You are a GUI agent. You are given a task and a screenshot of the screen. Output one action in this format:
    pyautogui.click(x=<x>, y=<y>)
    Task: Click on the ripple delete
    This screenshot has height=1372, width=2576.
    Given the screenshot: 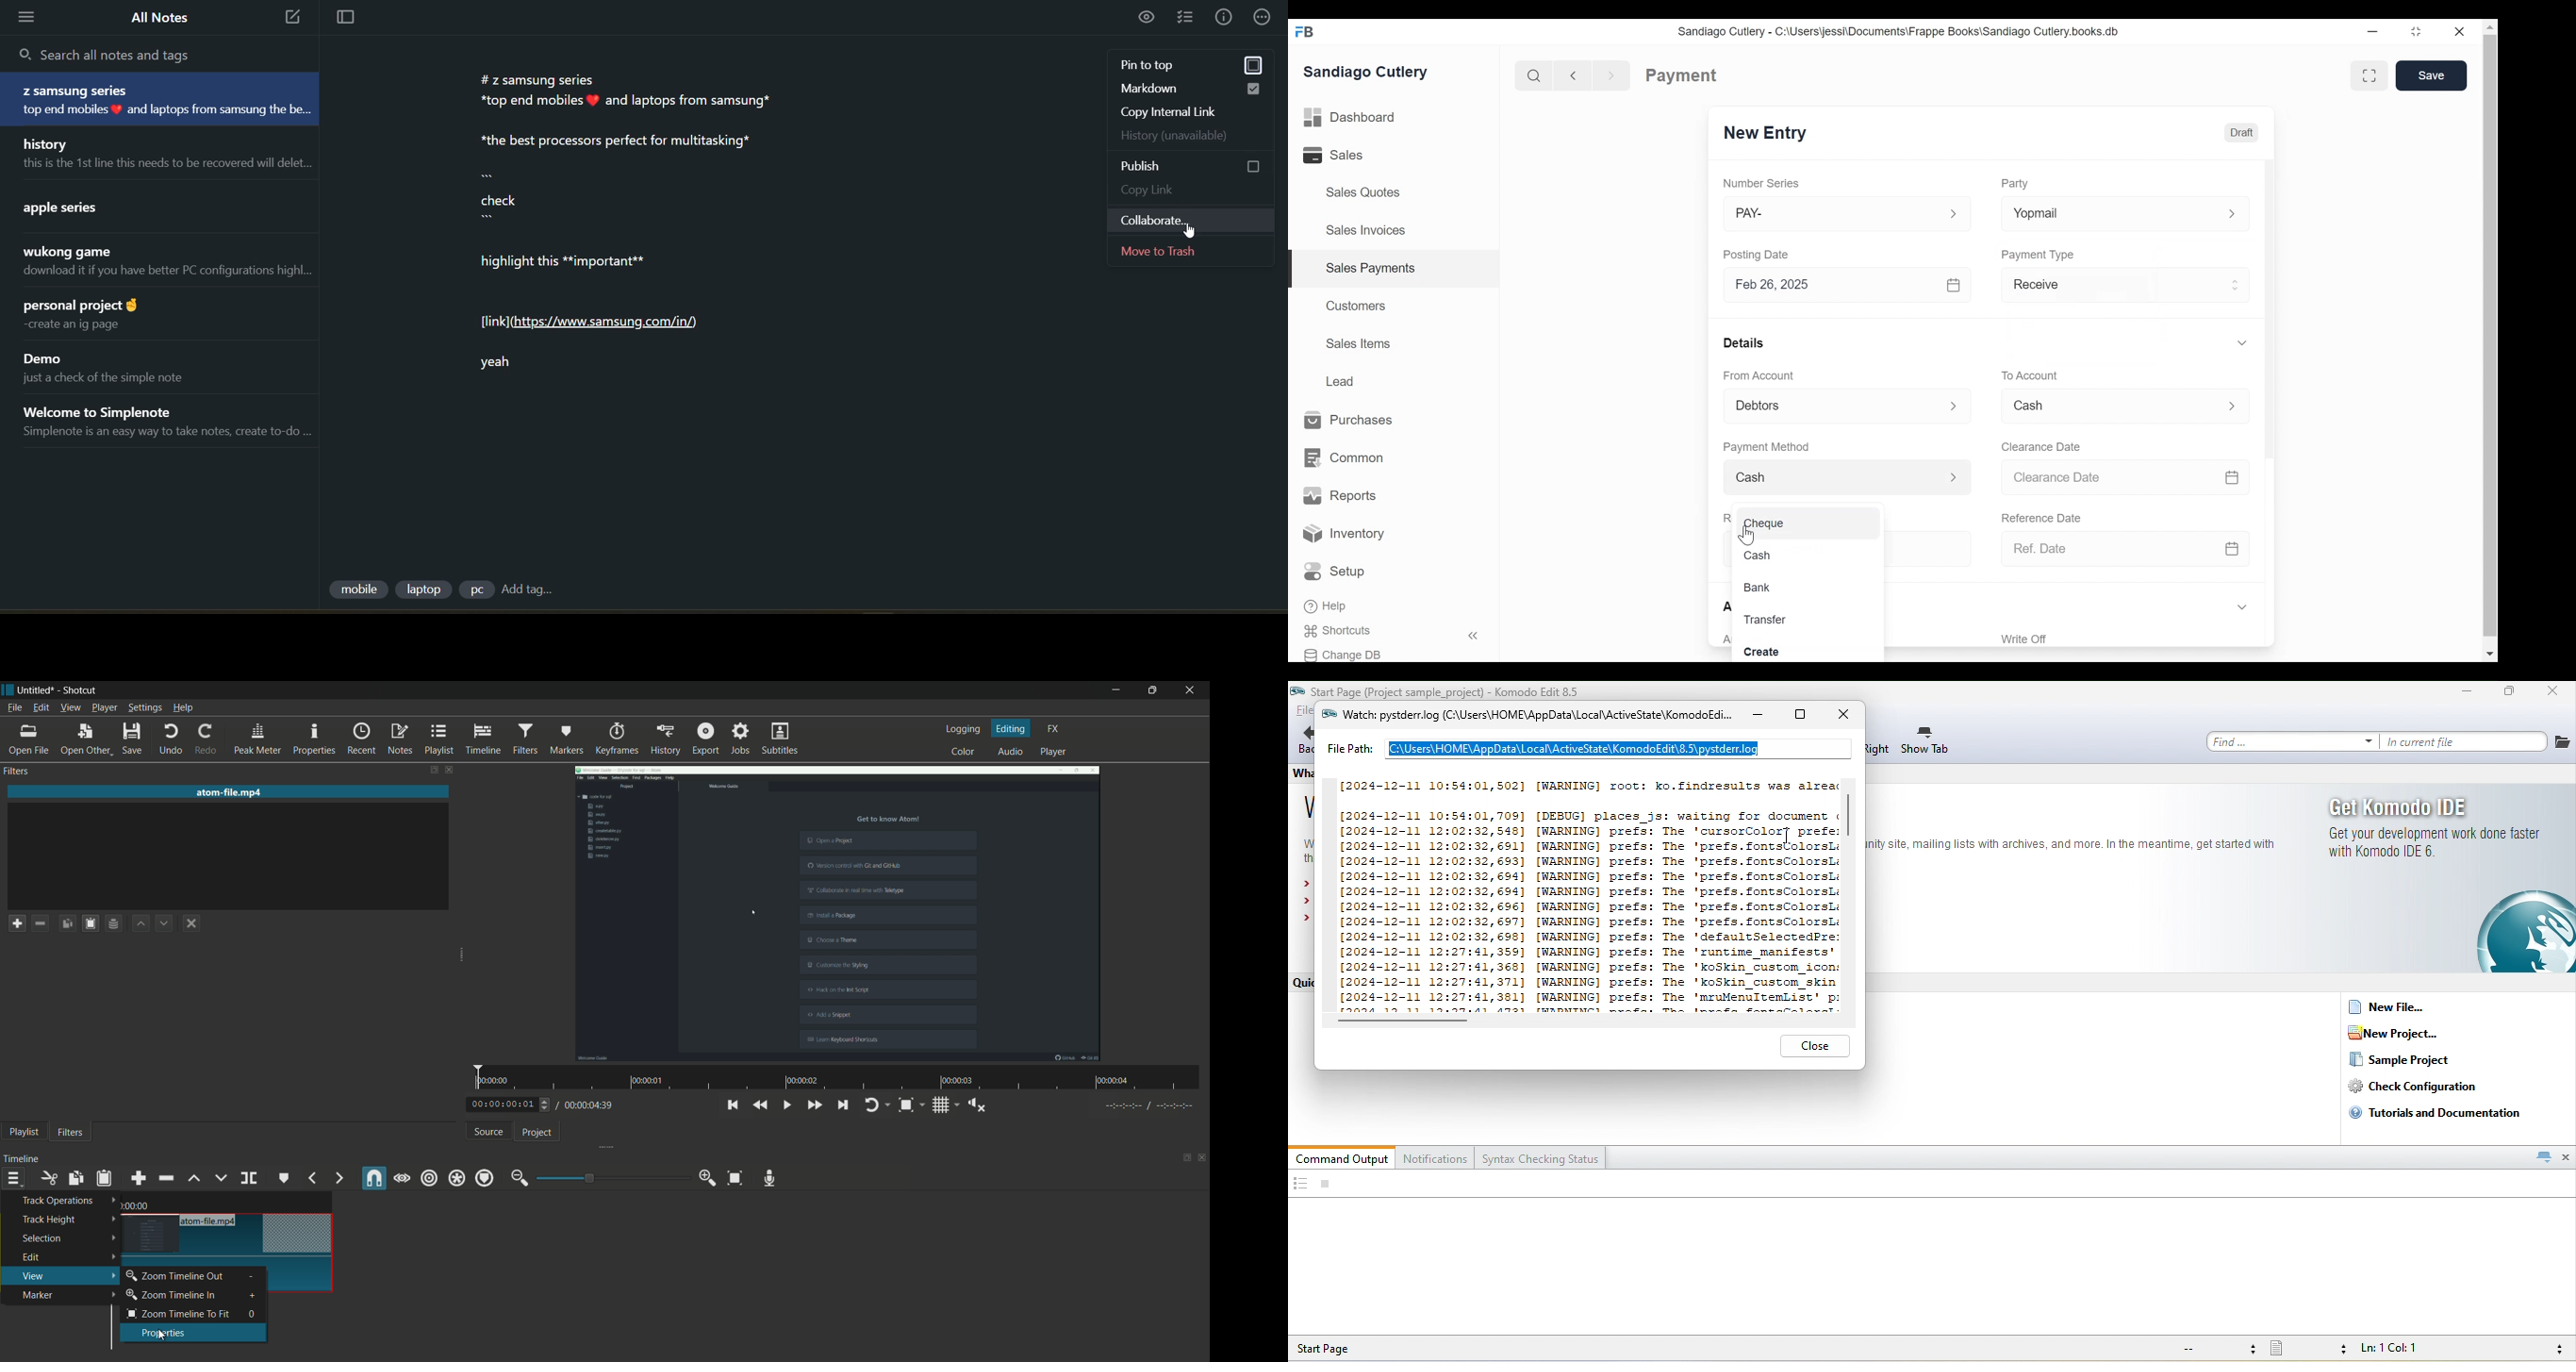 What is the action you would take?
    pyautogui.click(x=165, y=1178)
    